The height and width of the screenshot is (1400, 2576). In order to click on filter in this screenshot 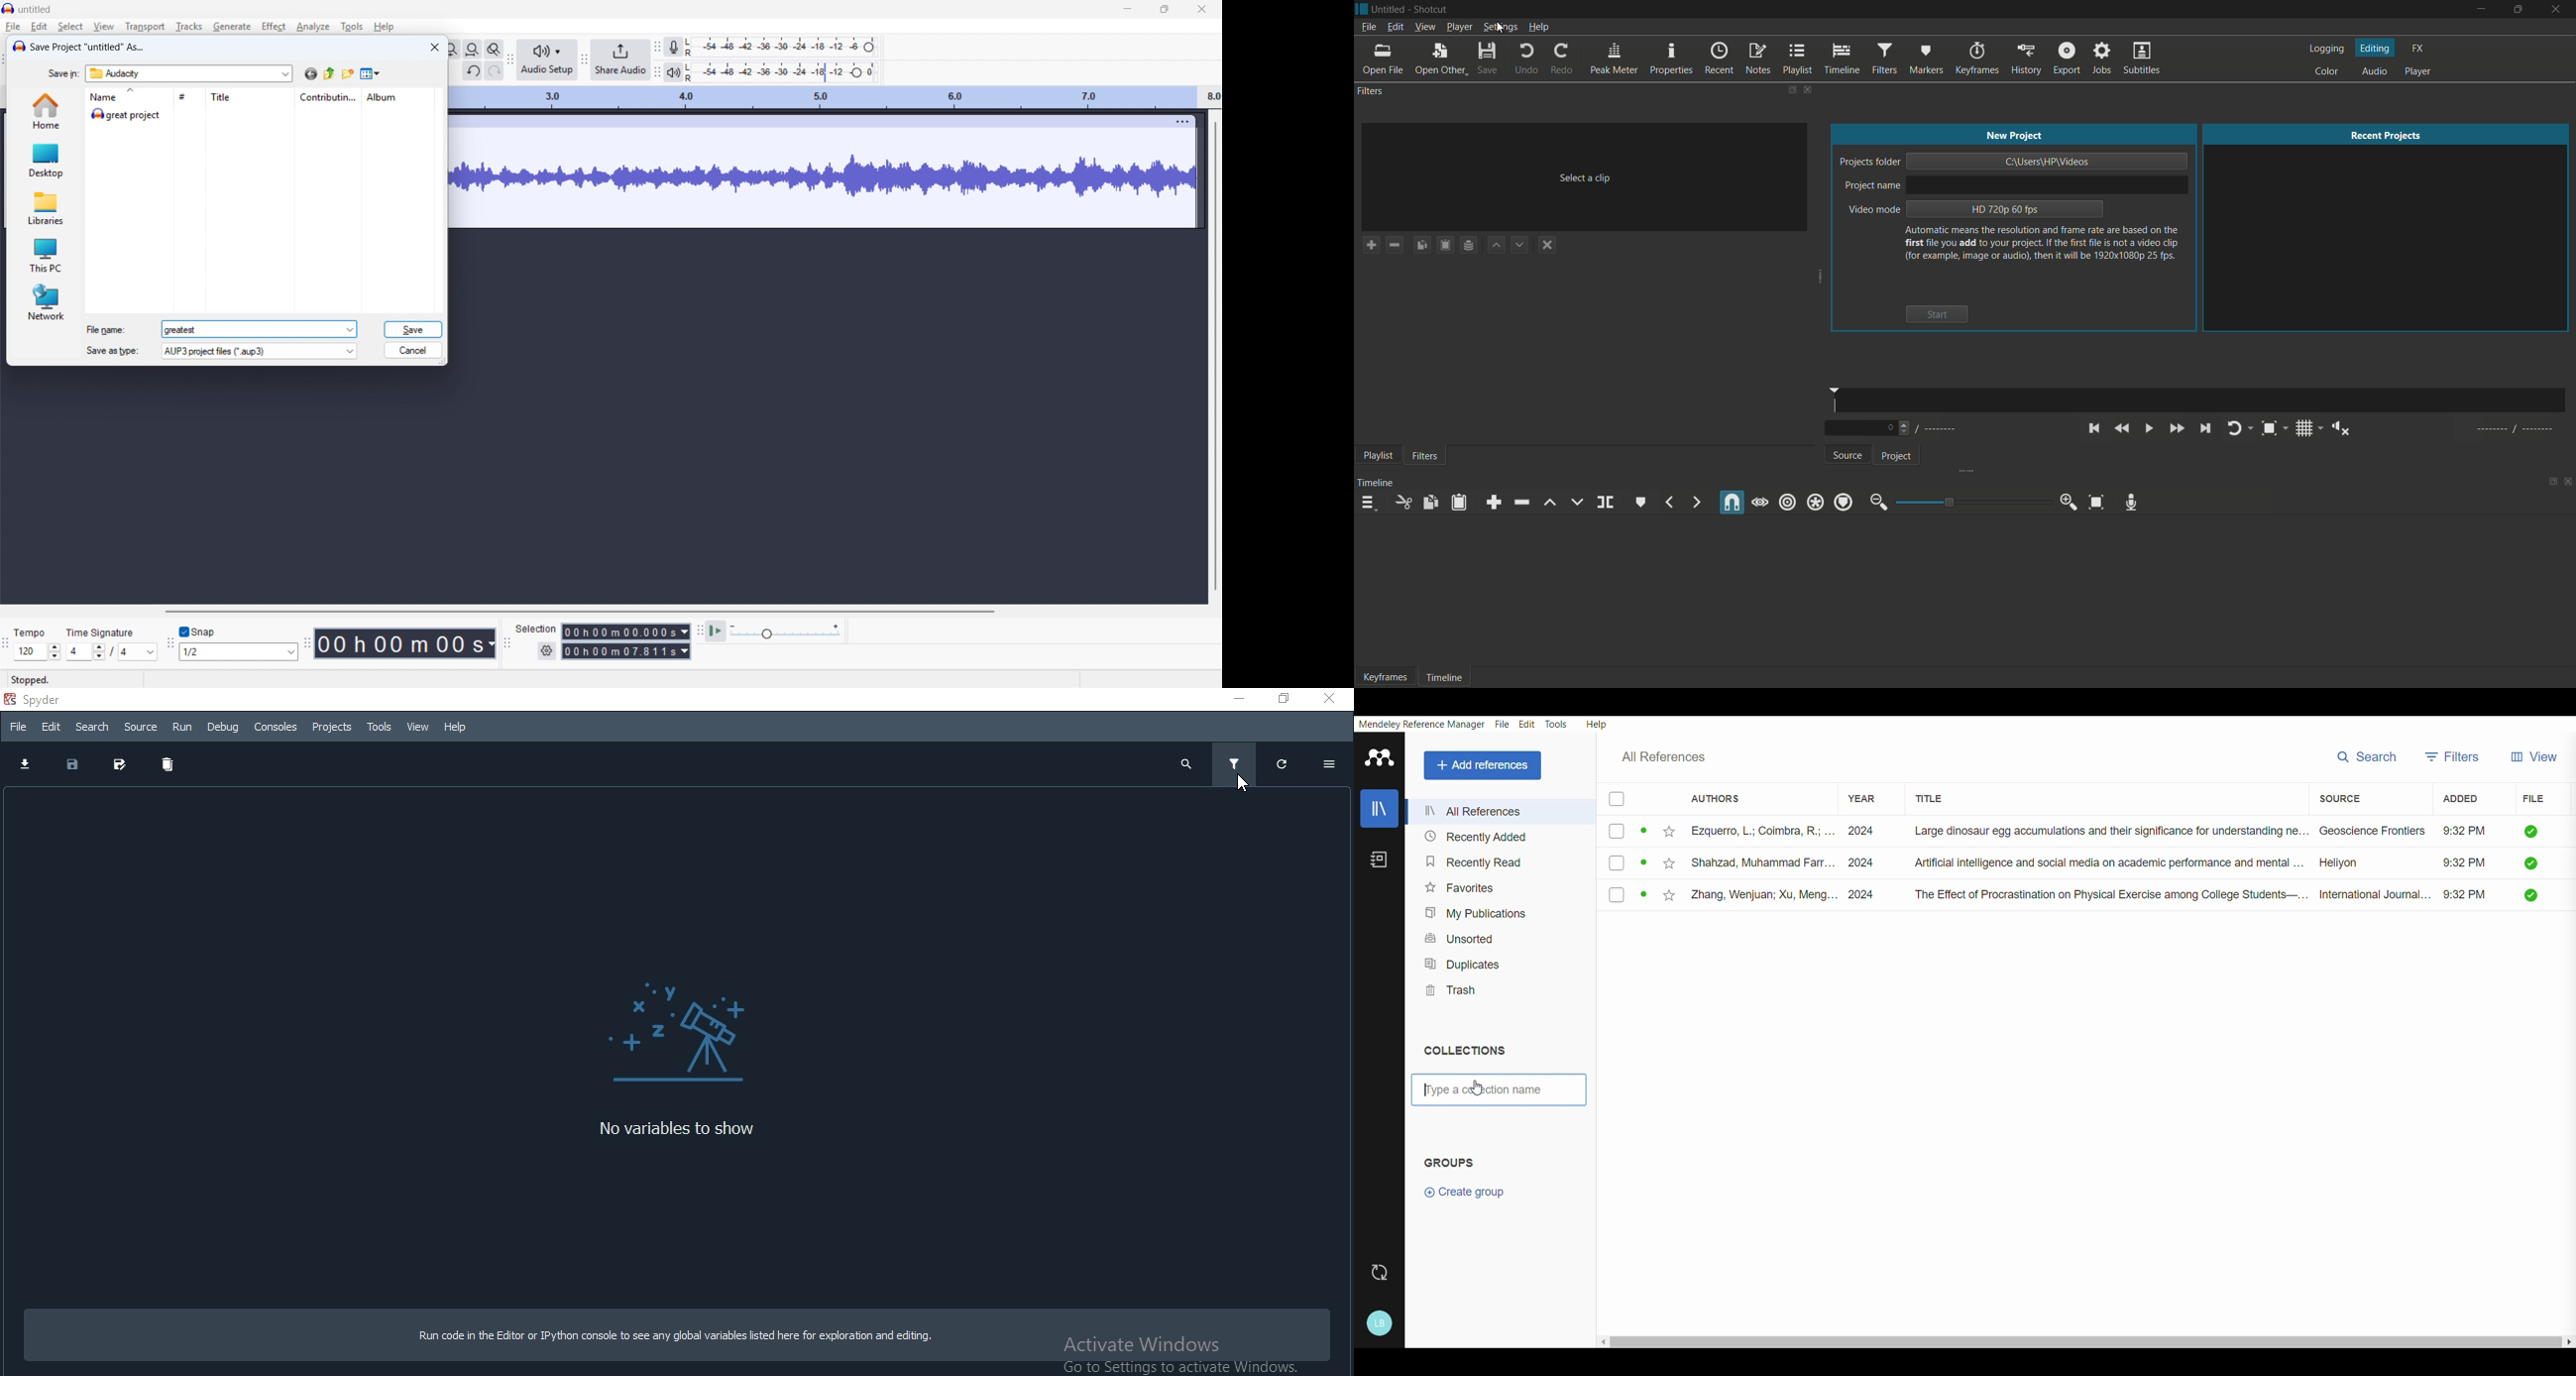, I will do `click(1233, 763)`.